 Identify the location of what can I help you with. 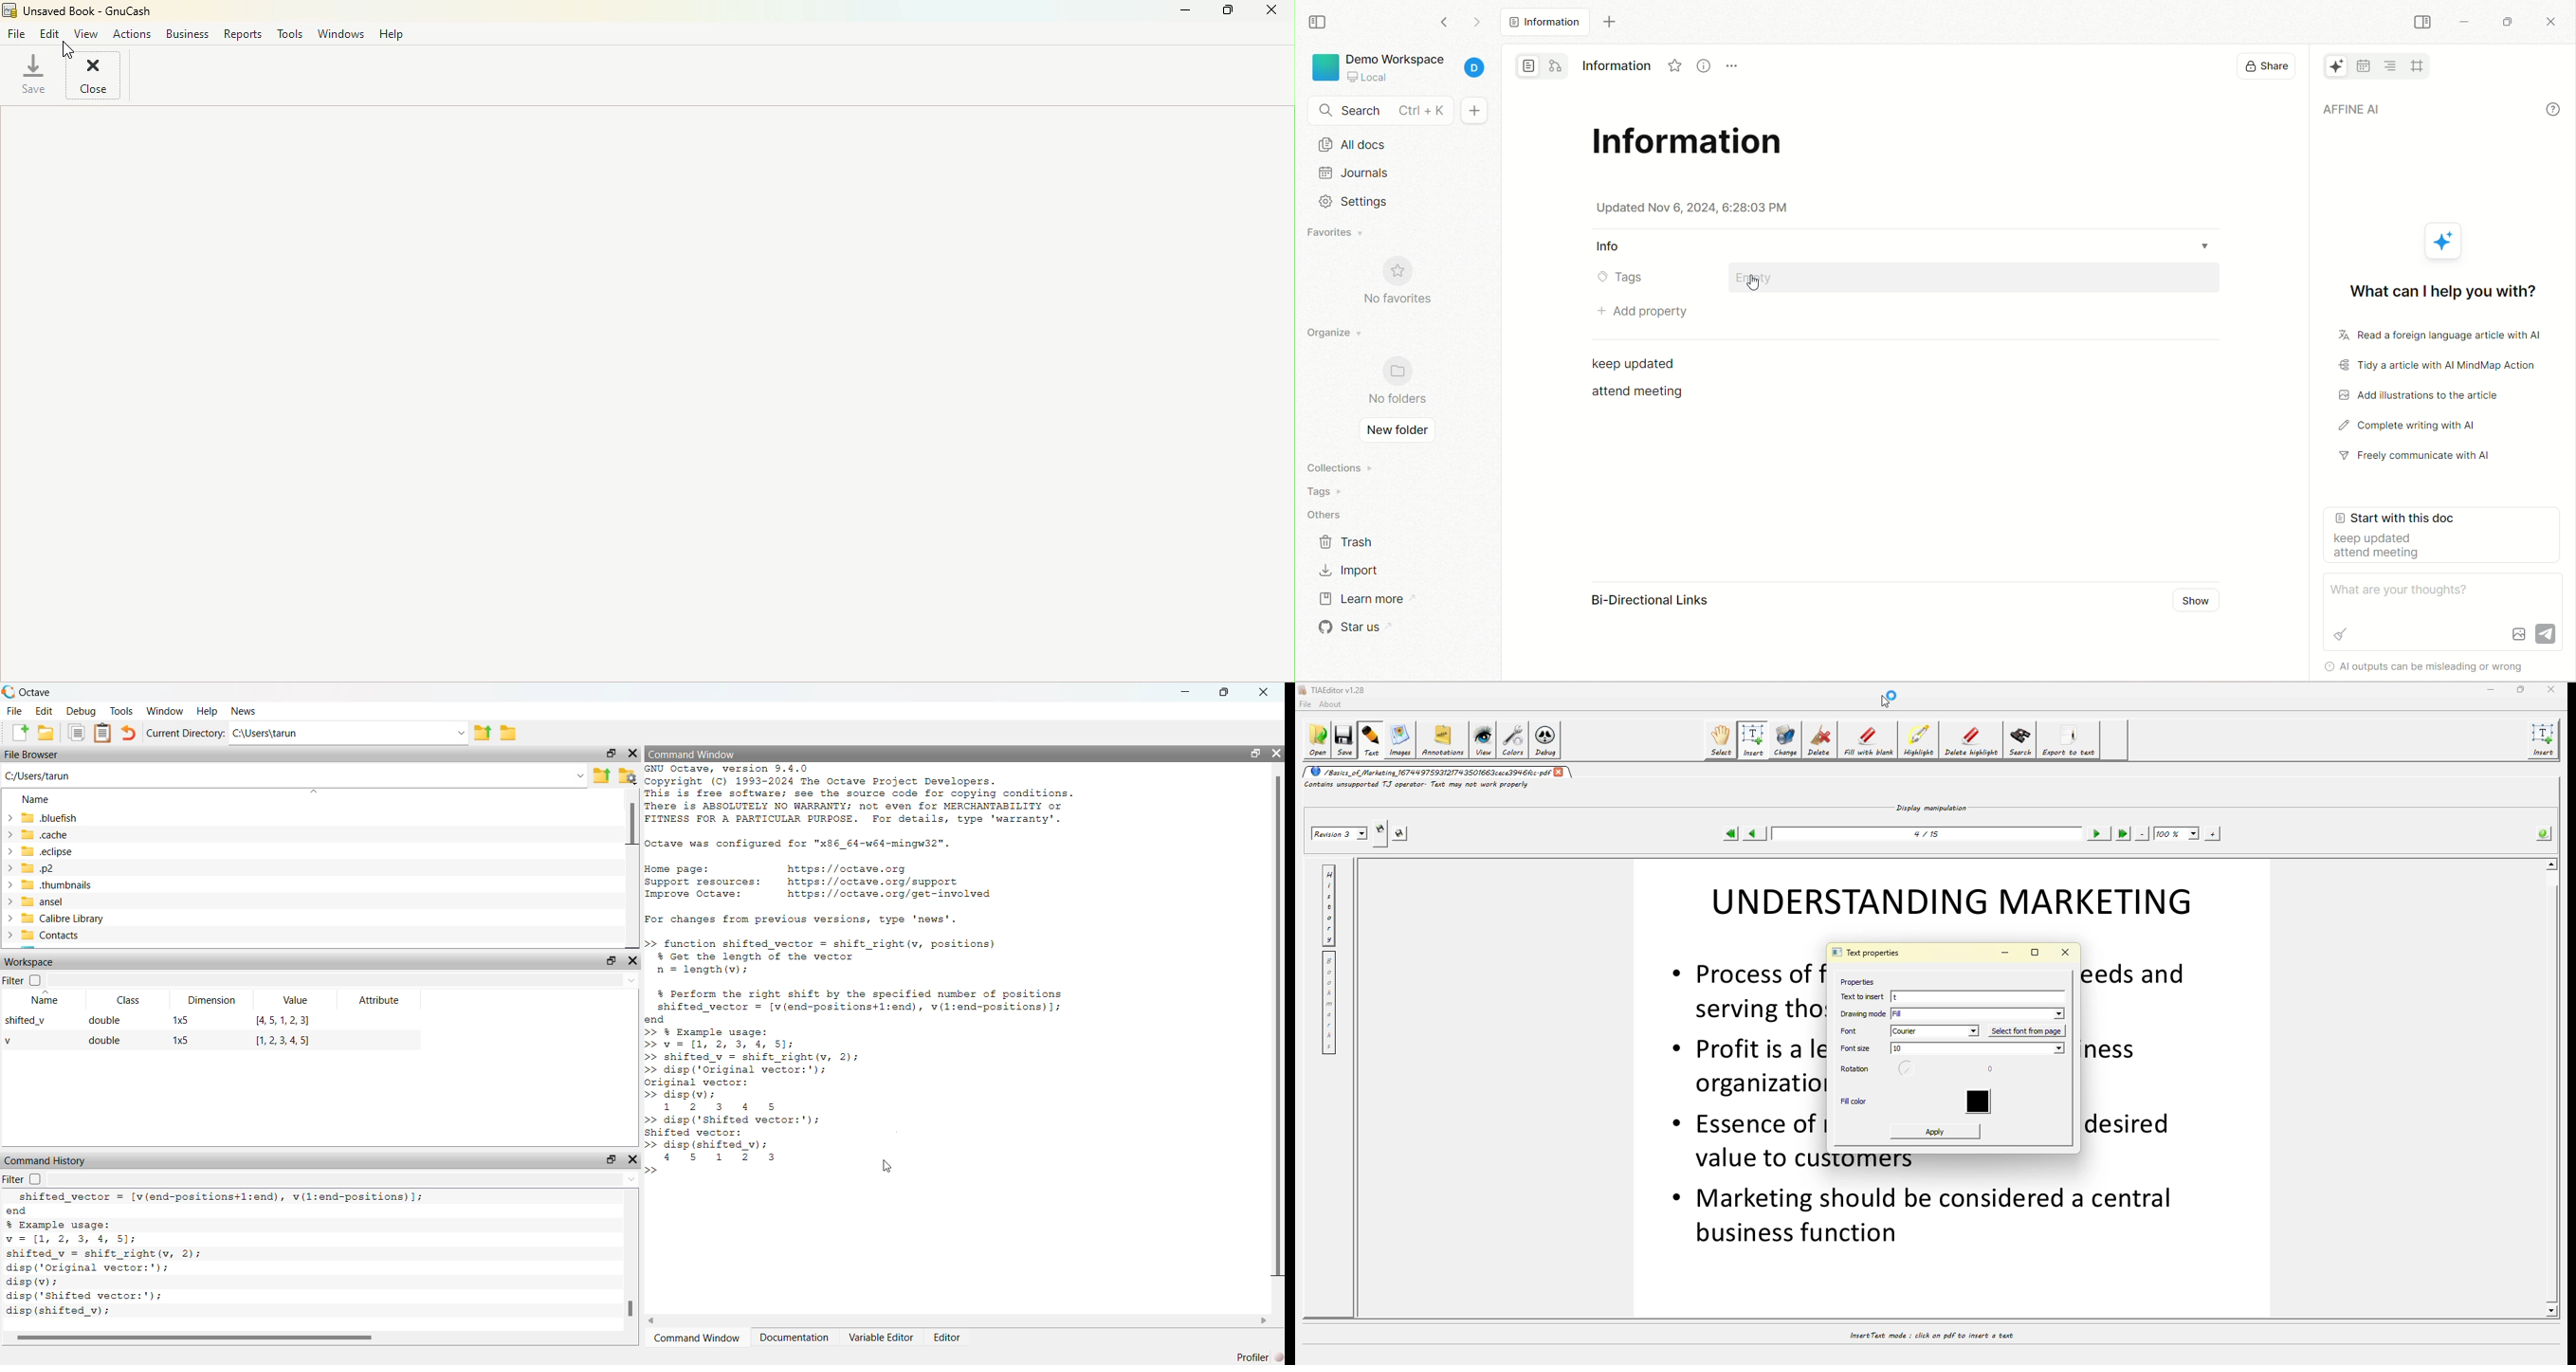
(2440, 288).